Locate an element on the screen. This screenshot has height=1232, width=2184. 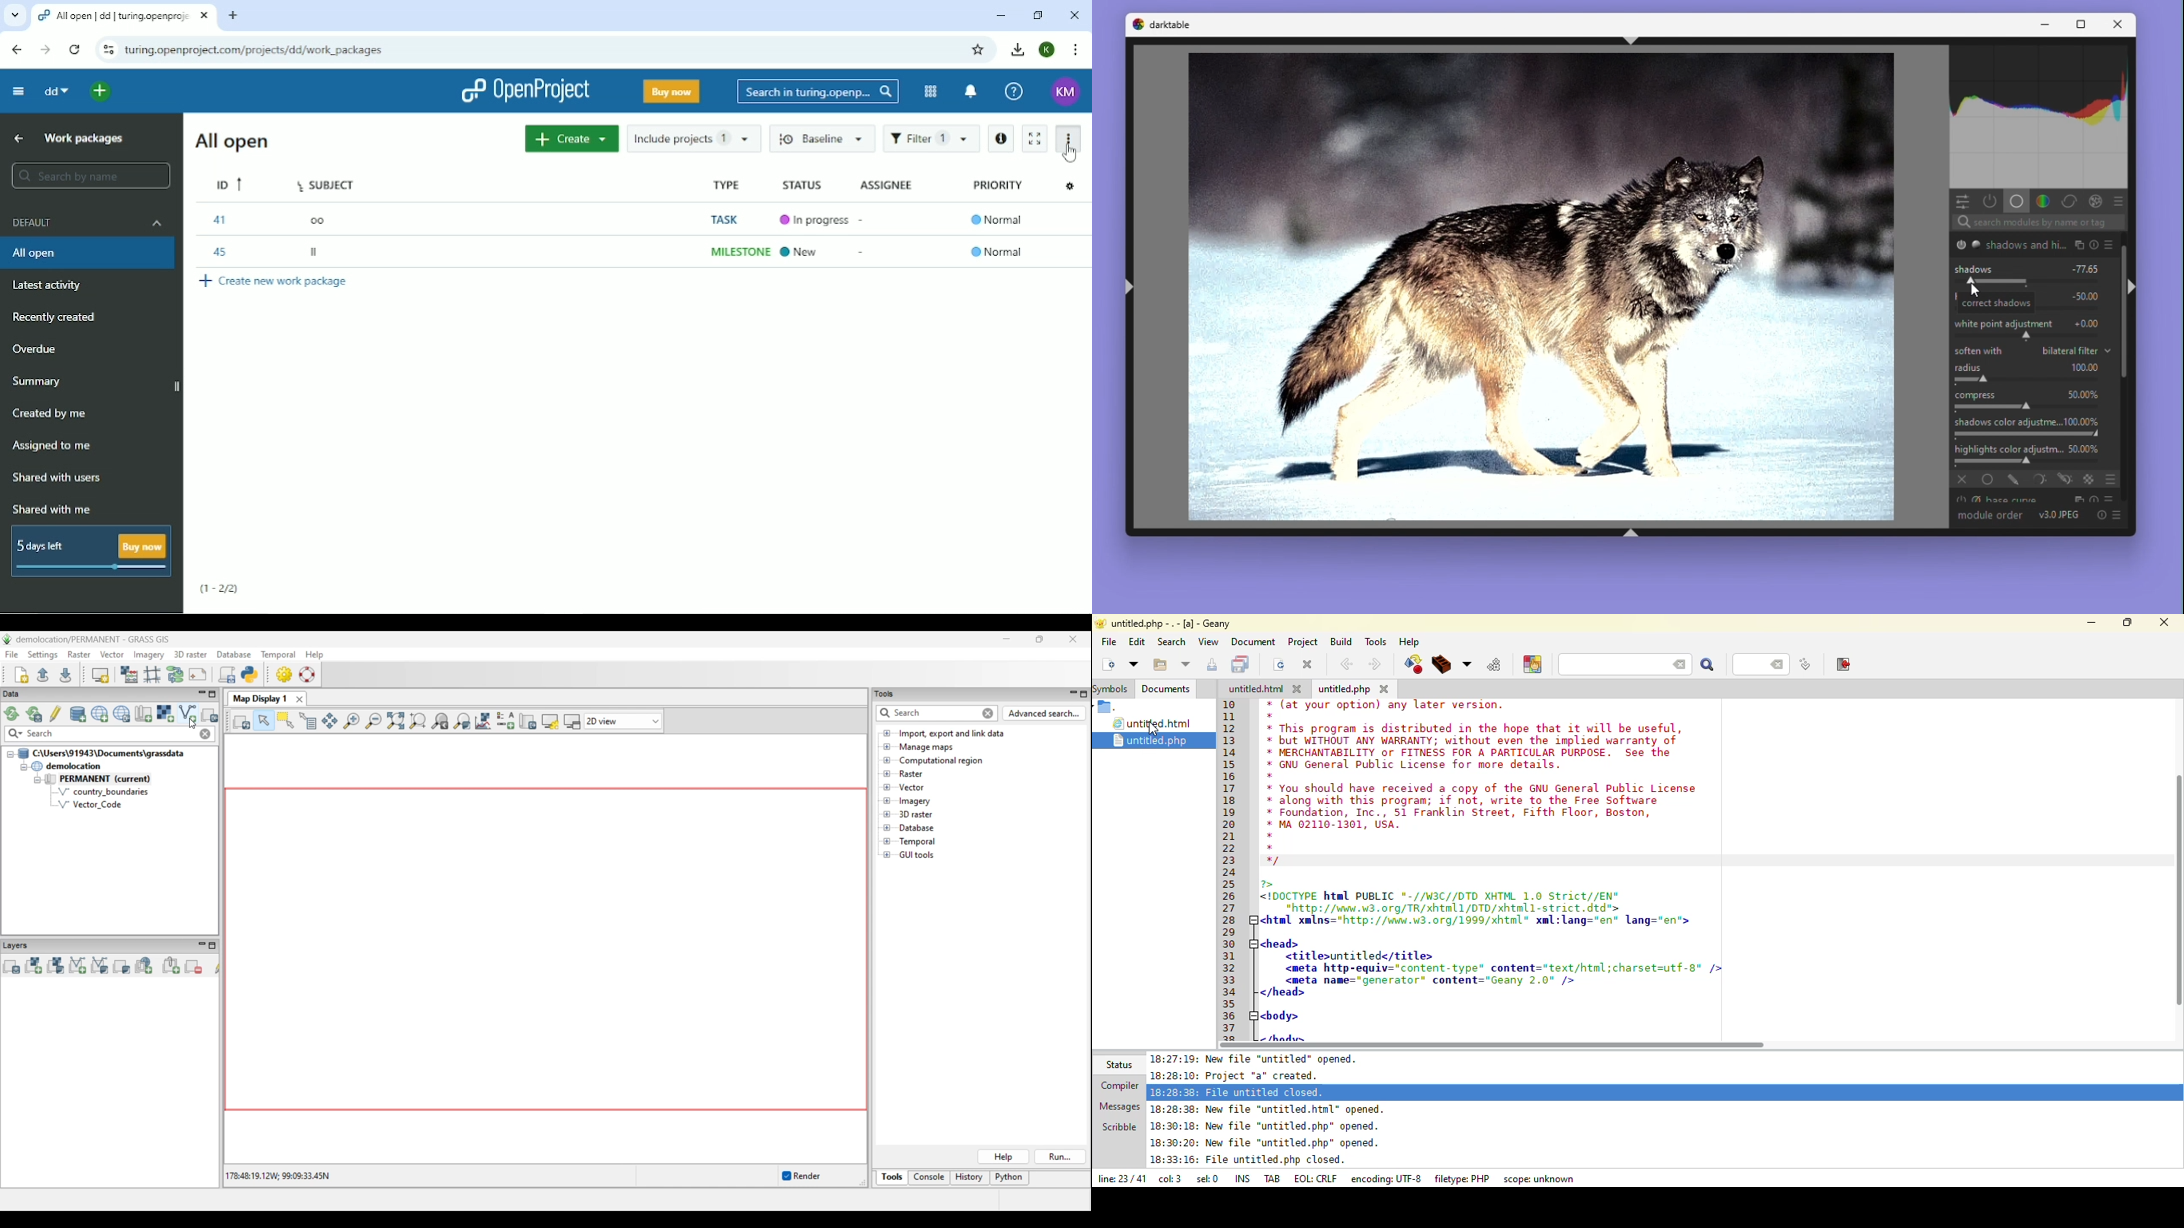
reset parameters is located at coordinates (2094, 246).